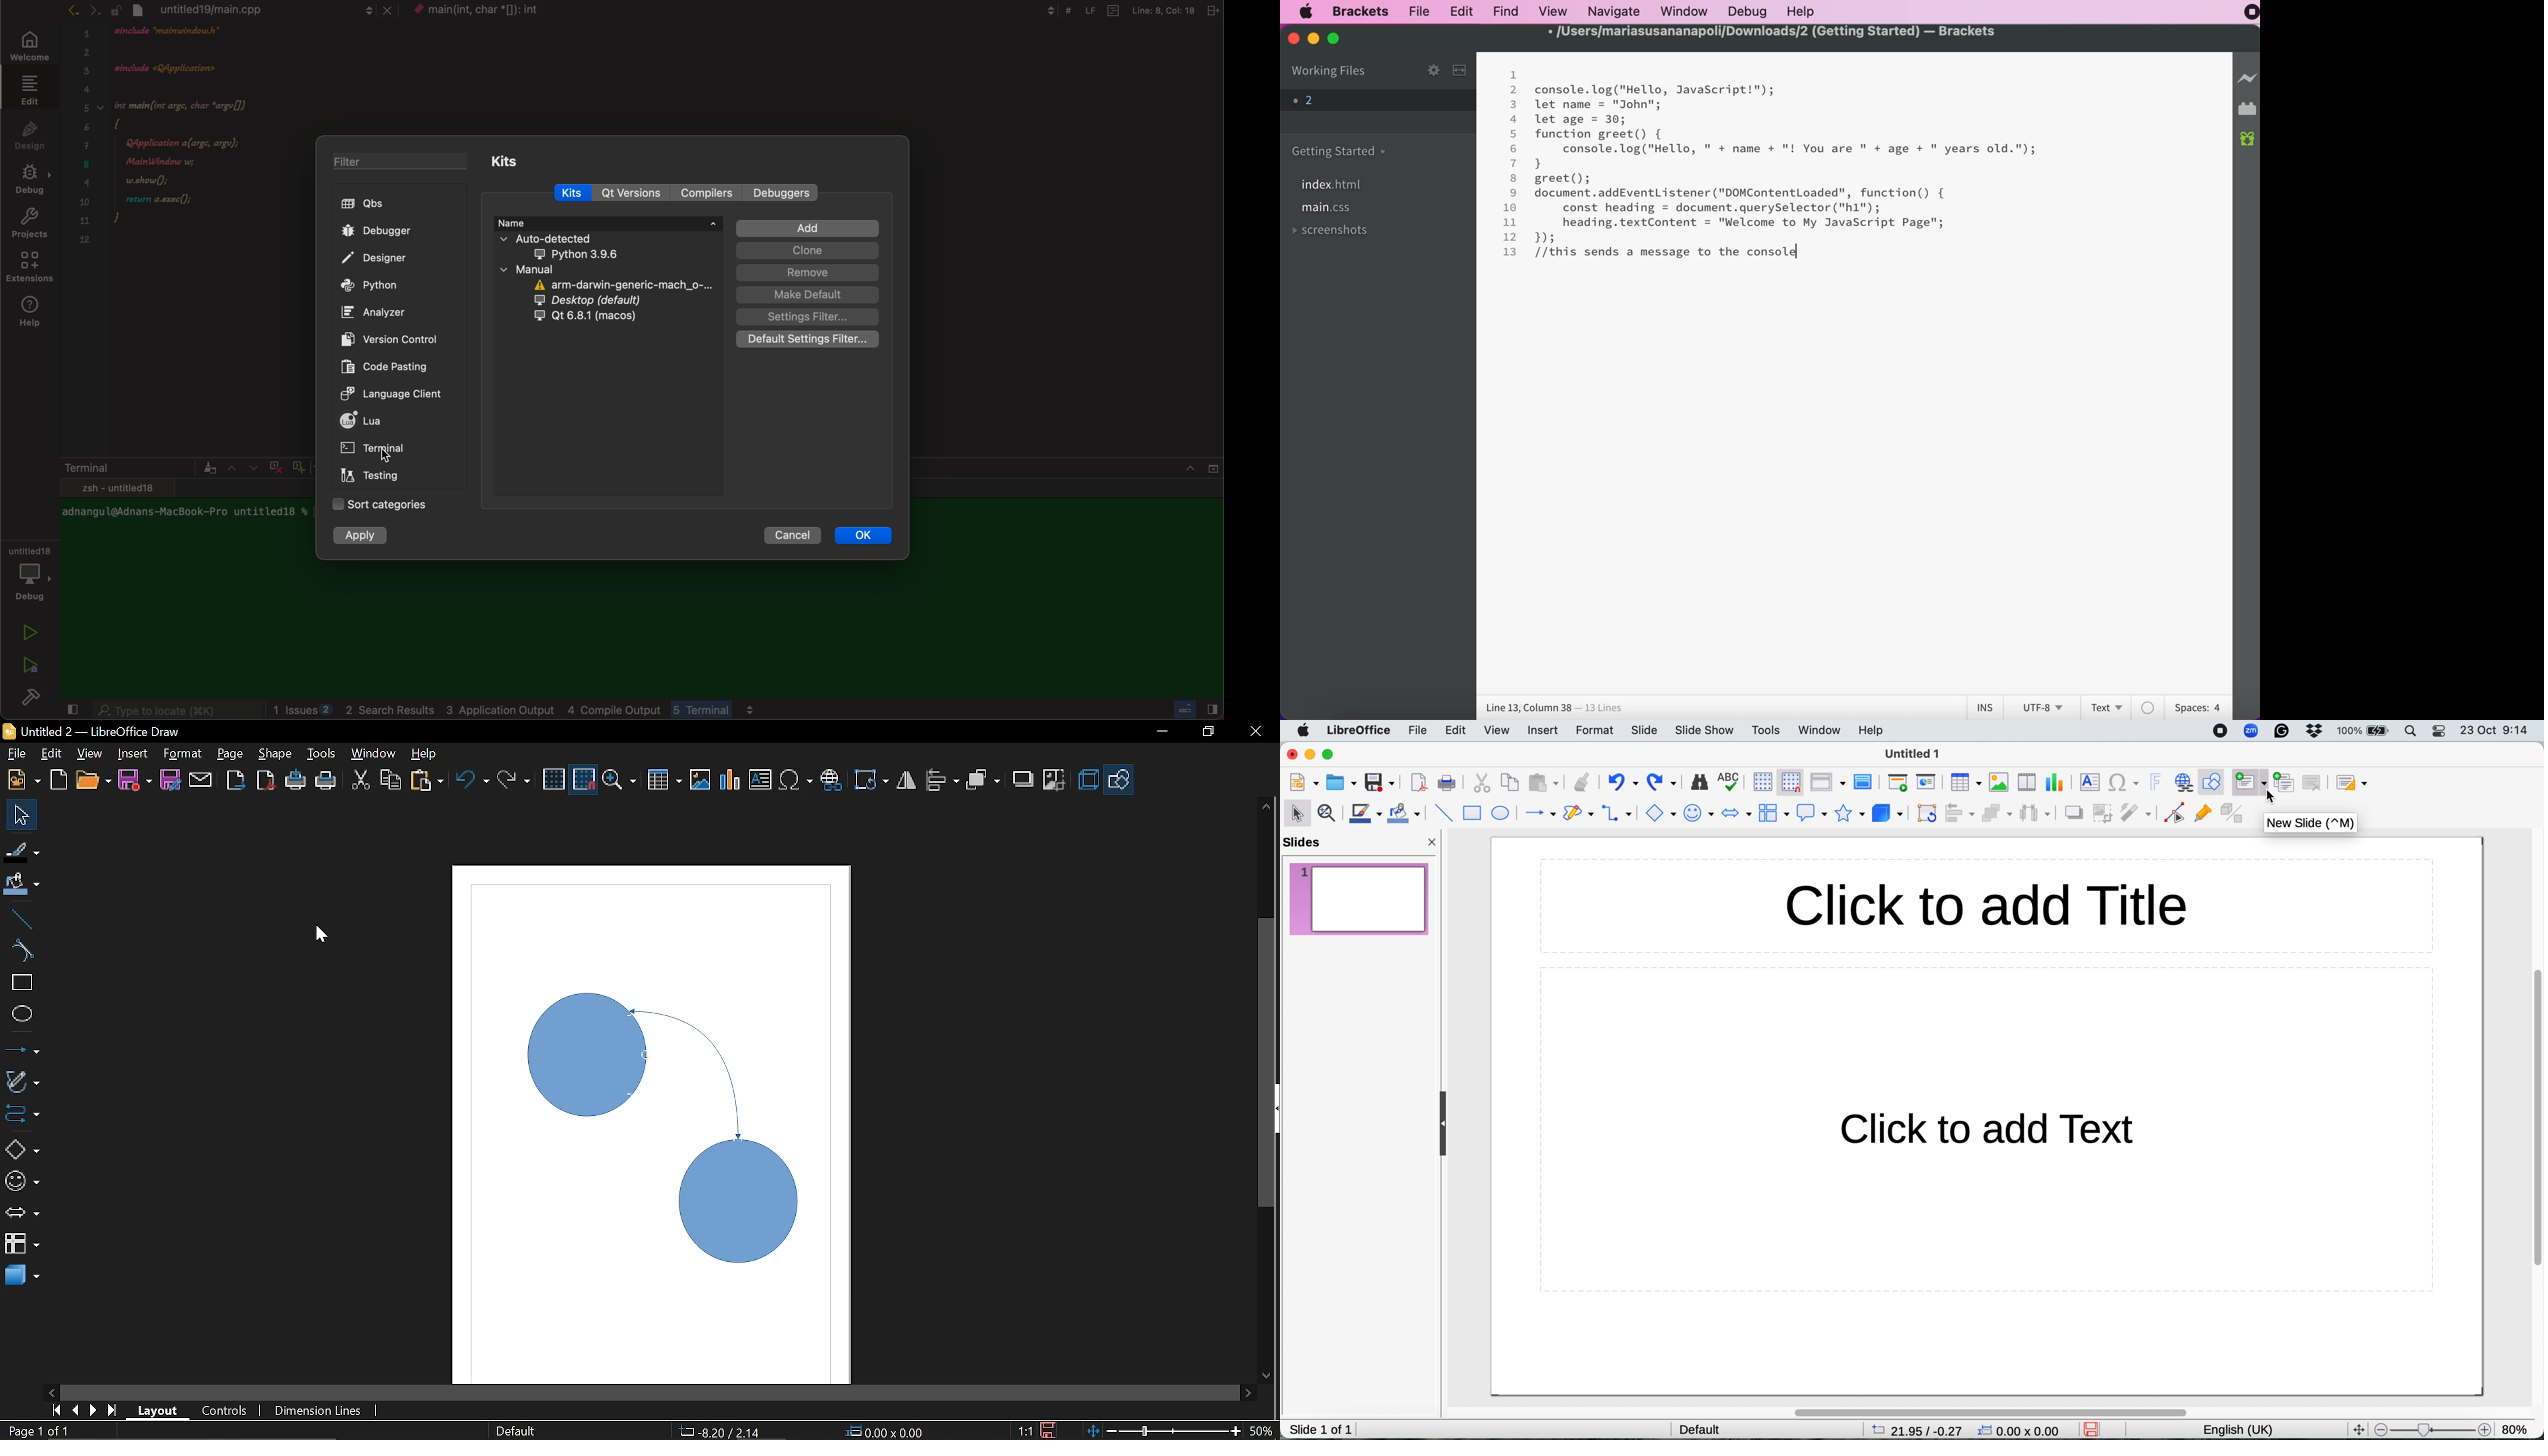 The image size is (2548, 1456). I want to click on next page, so click(94, 1409).